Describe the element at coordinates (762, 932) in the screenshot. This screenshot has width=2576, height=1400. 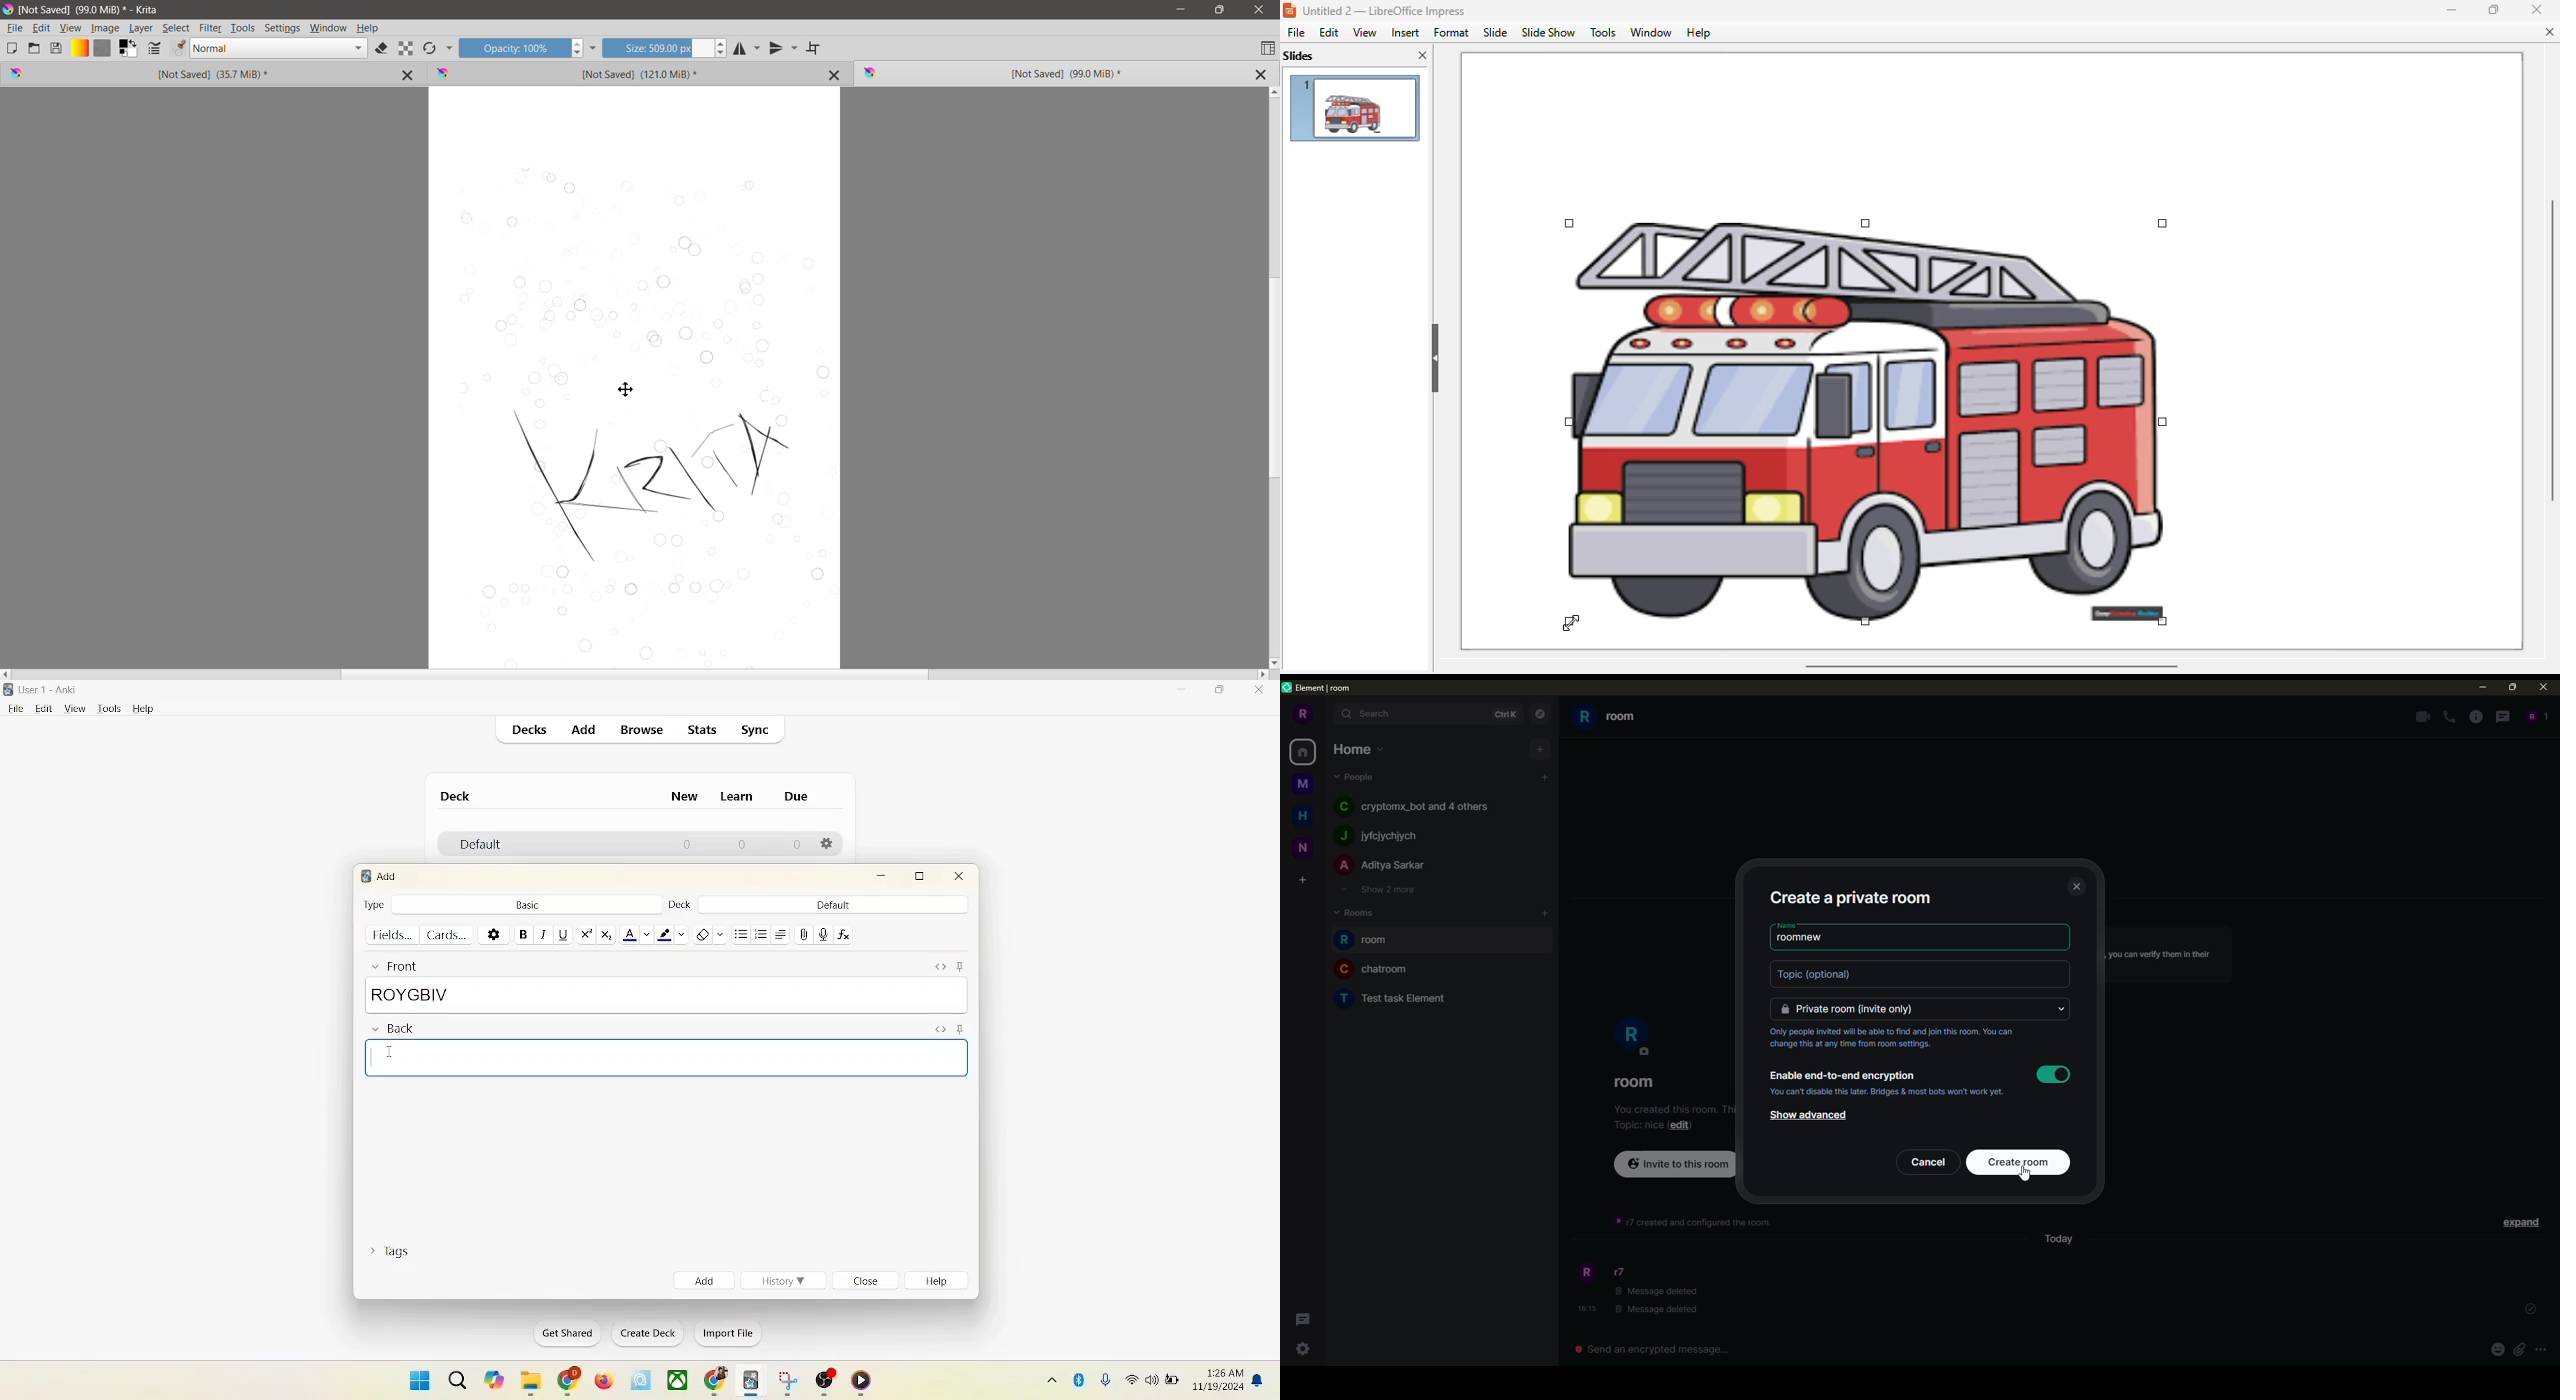
I see `ordered list` at that location.